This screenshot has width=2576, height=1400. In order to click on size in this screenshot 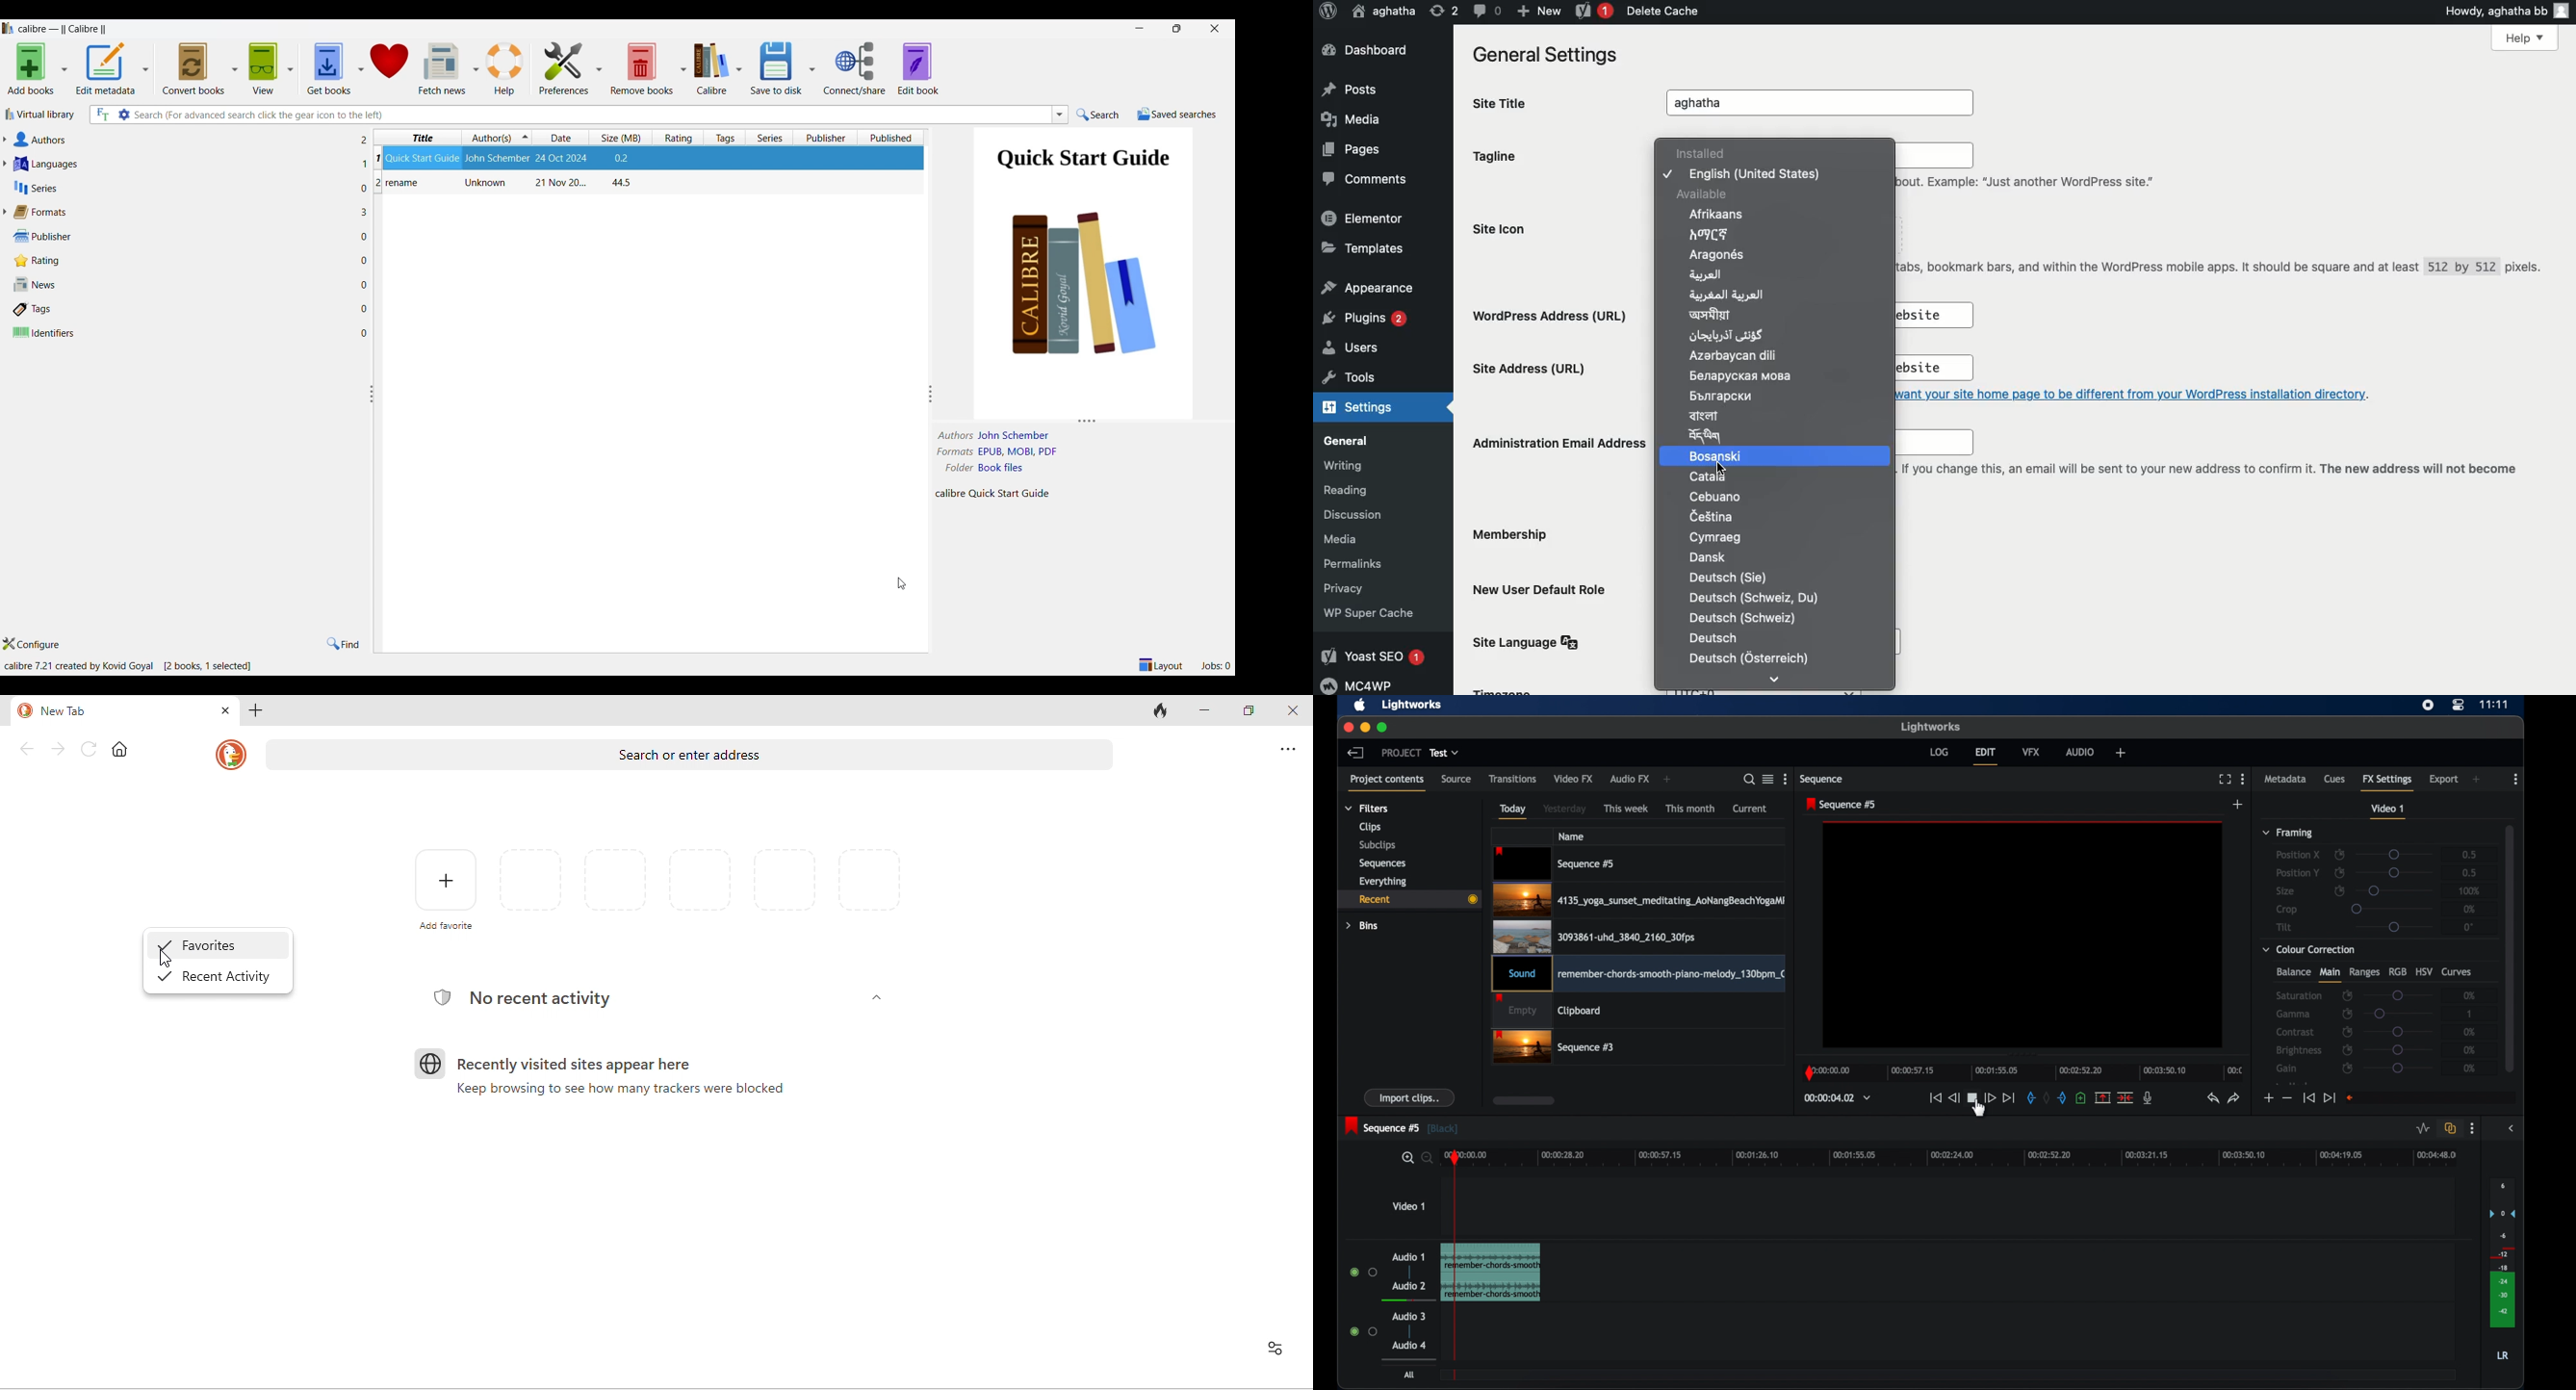, I will do `click(2285, 891)`.